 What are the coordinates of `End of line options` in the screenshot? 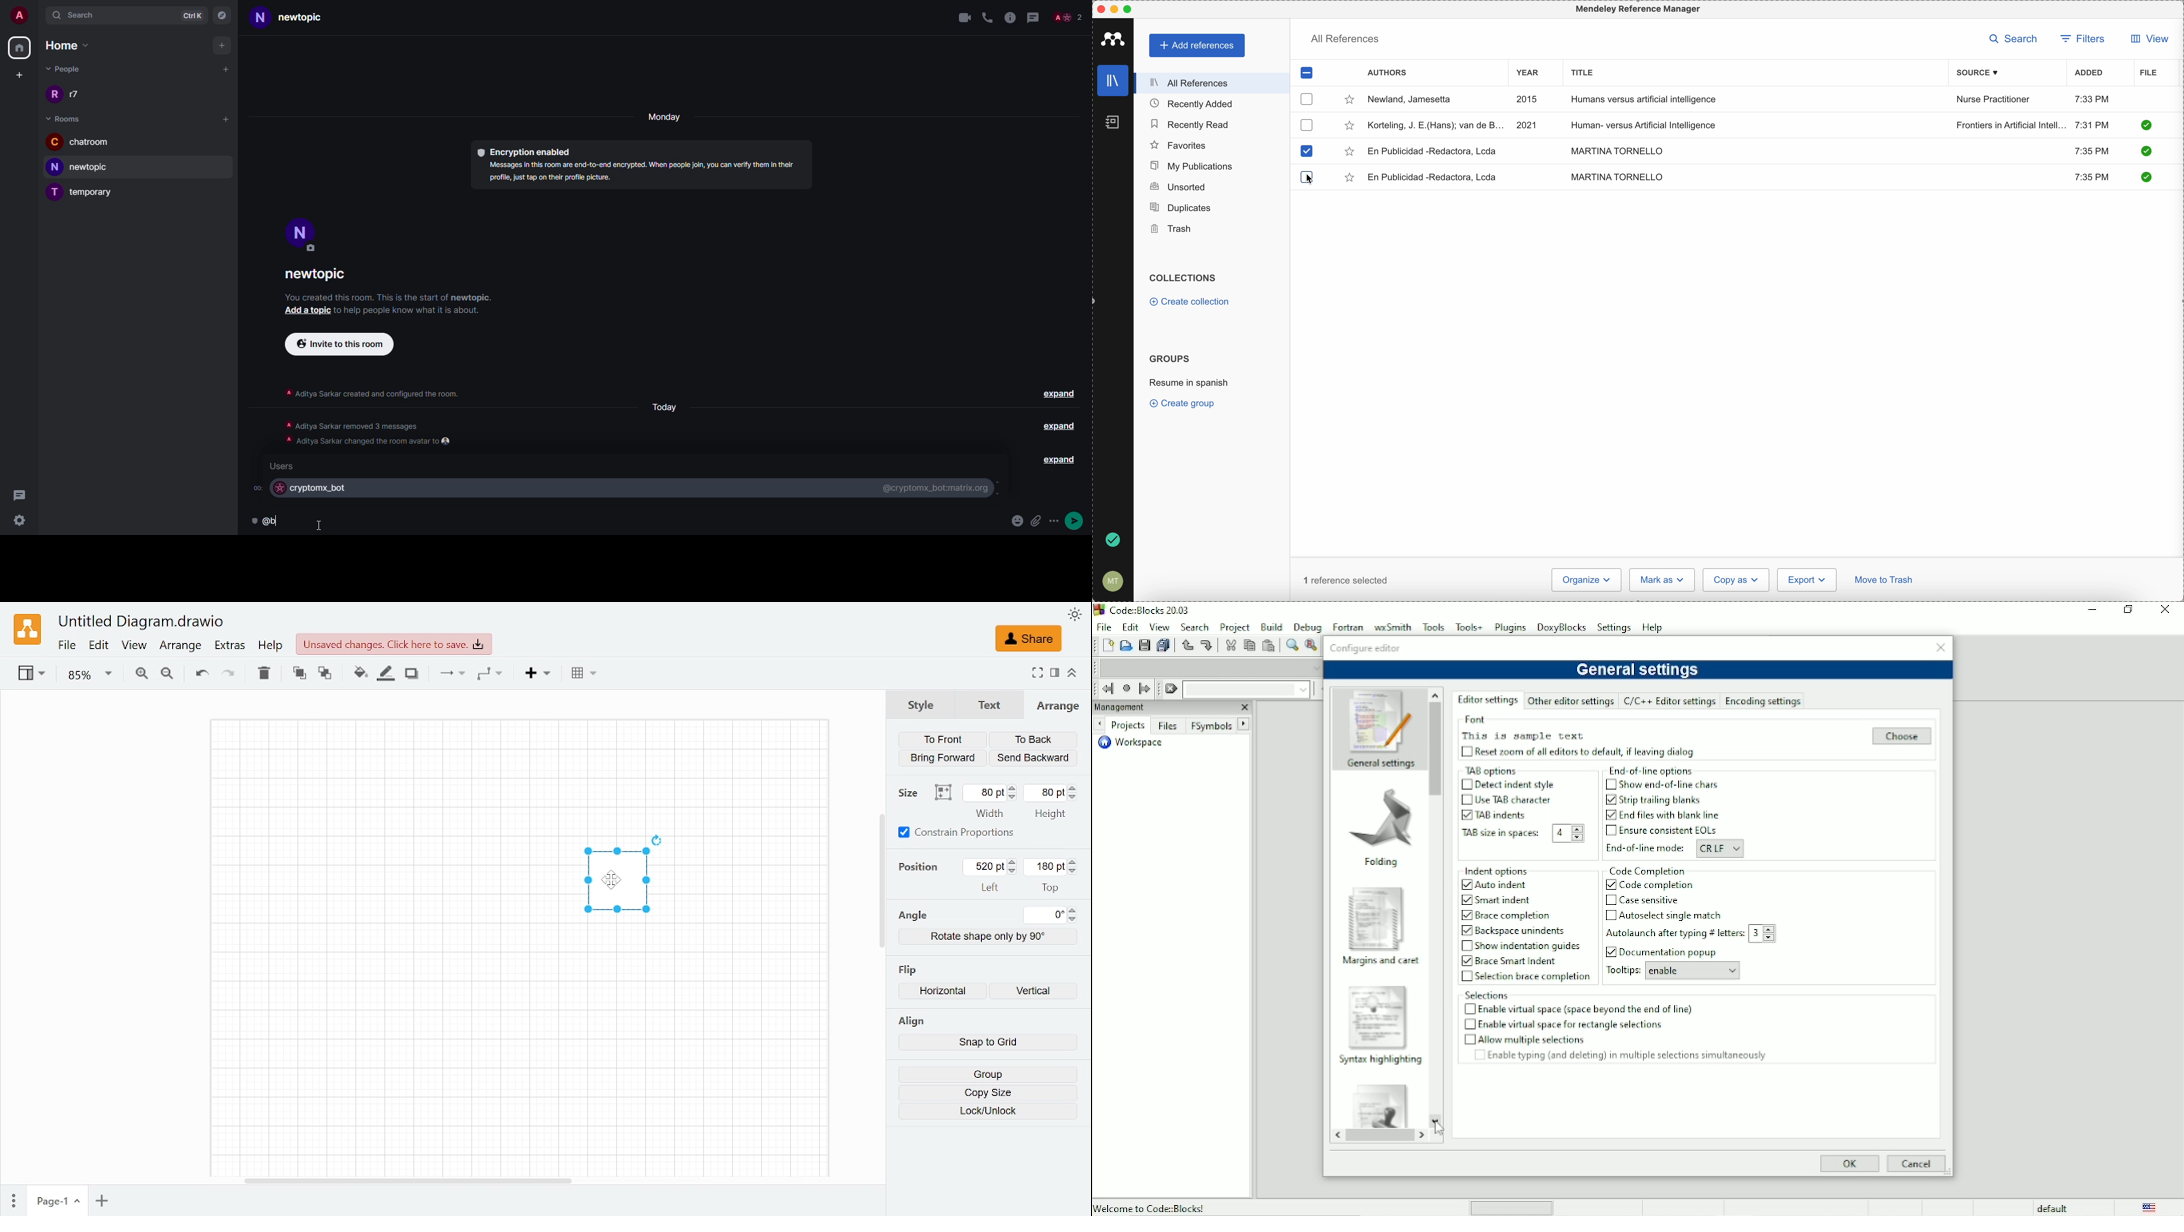 It's located at (1648, 771).